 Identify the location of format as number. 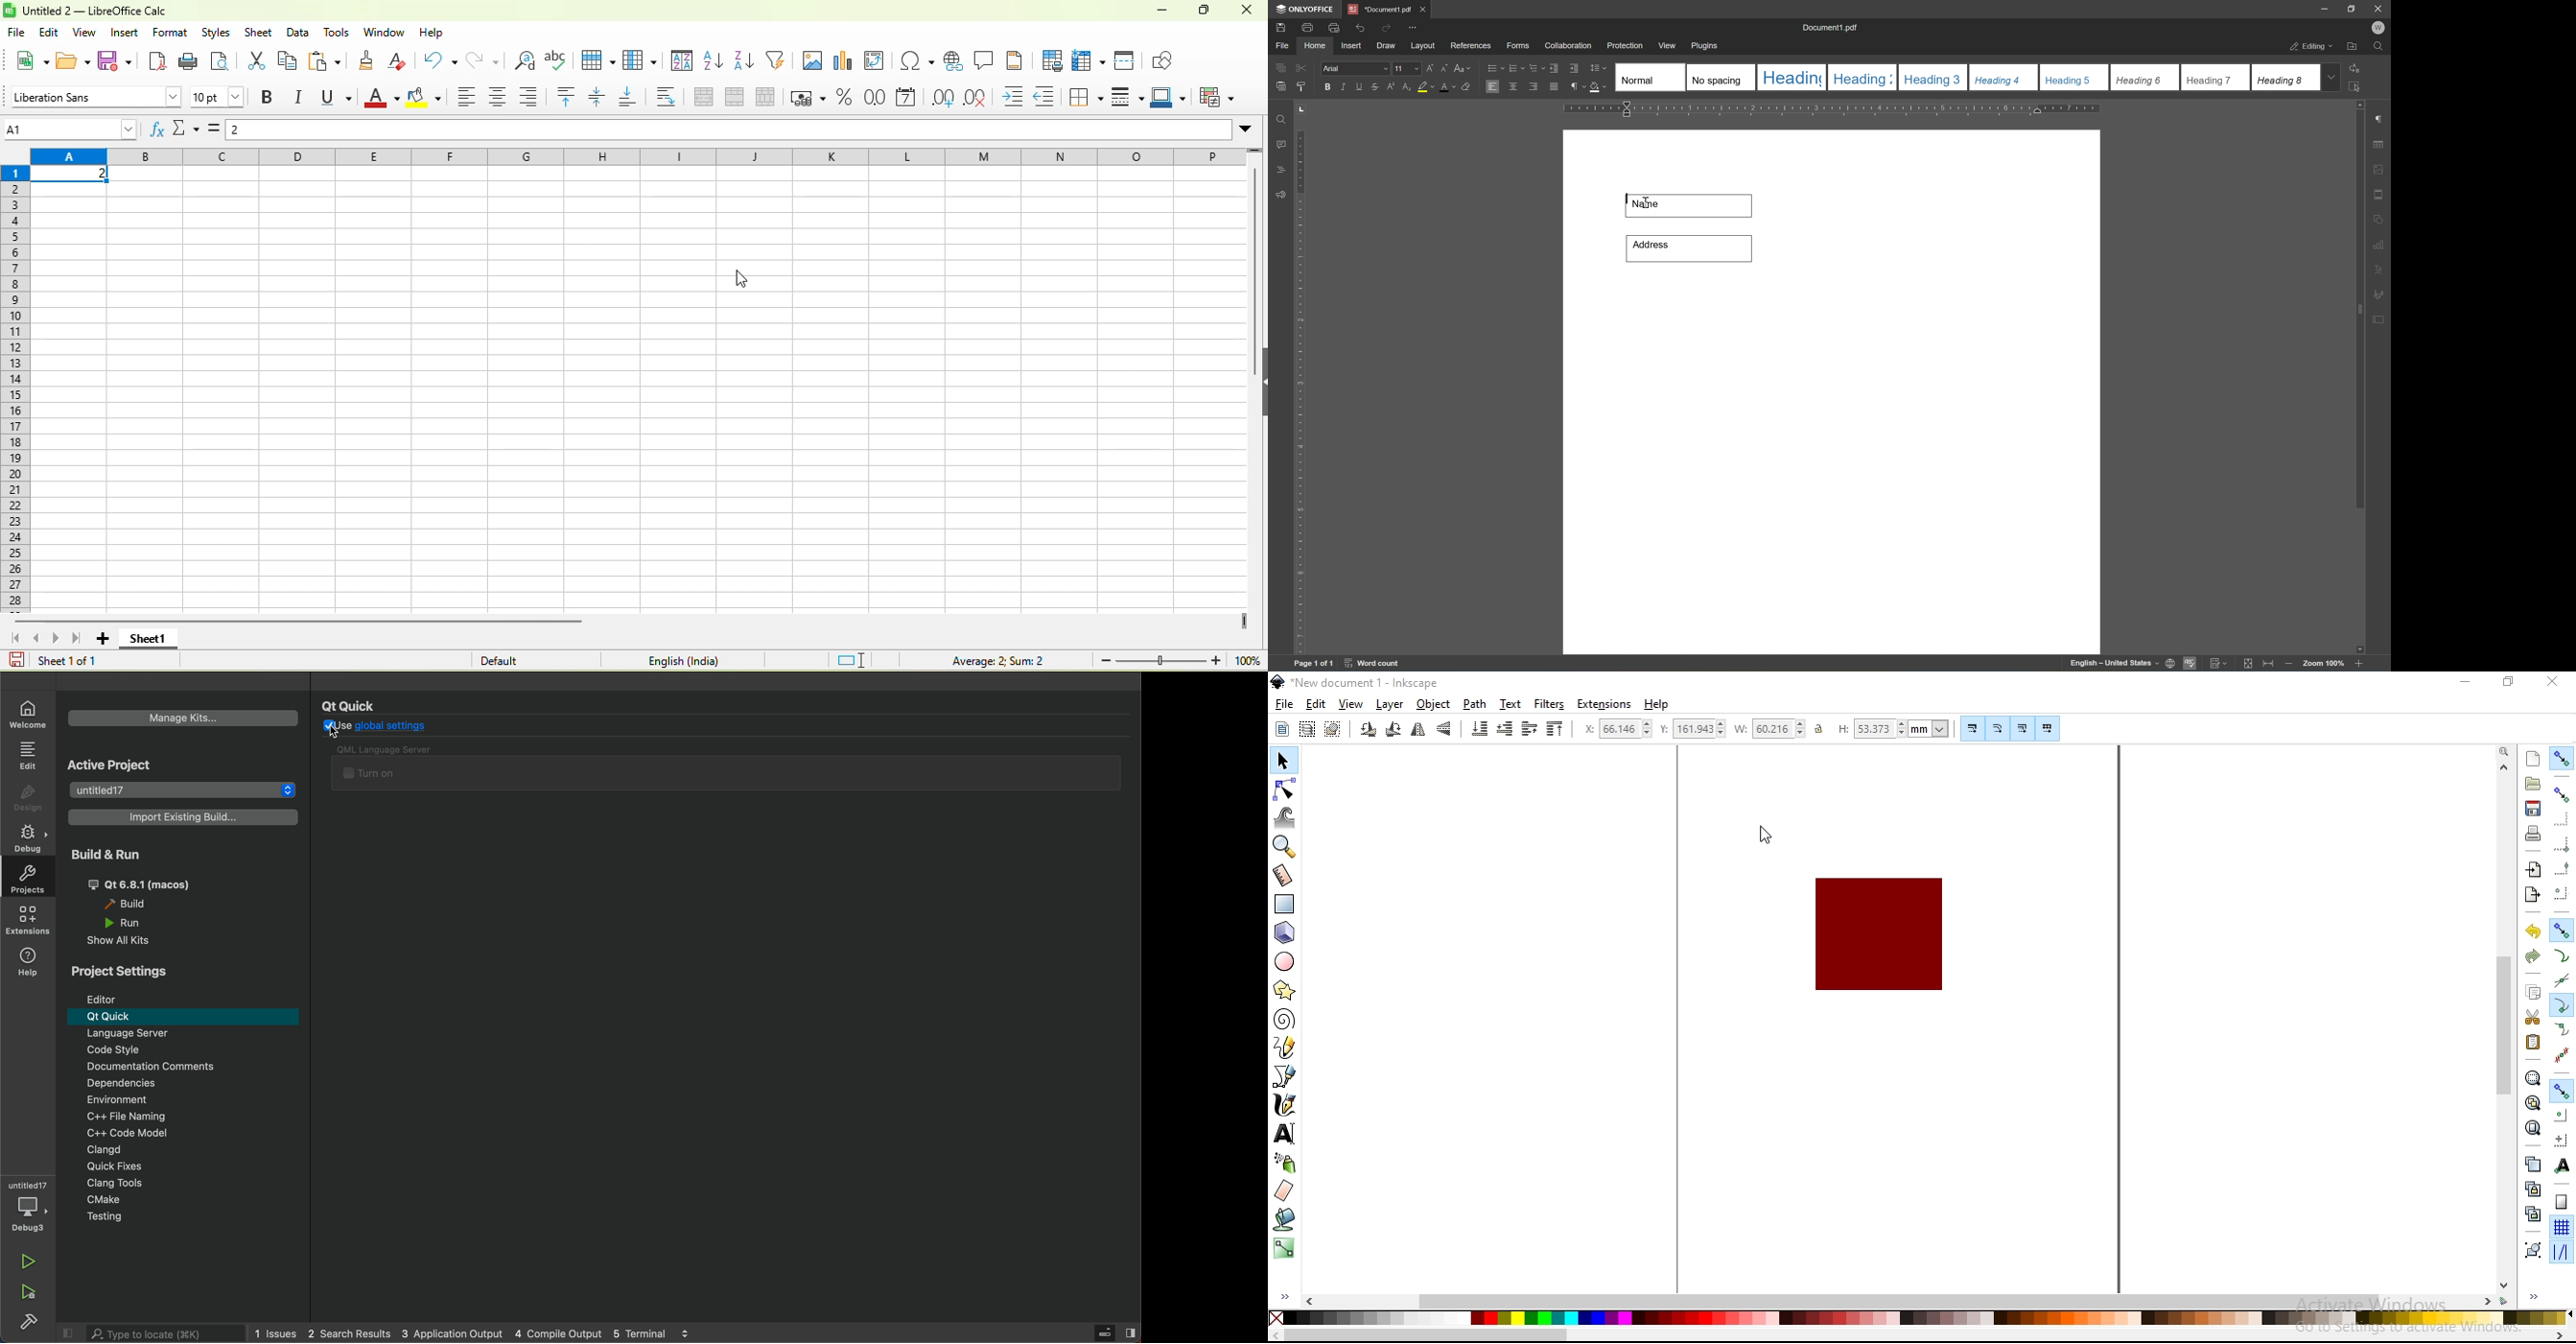
(878, 99).